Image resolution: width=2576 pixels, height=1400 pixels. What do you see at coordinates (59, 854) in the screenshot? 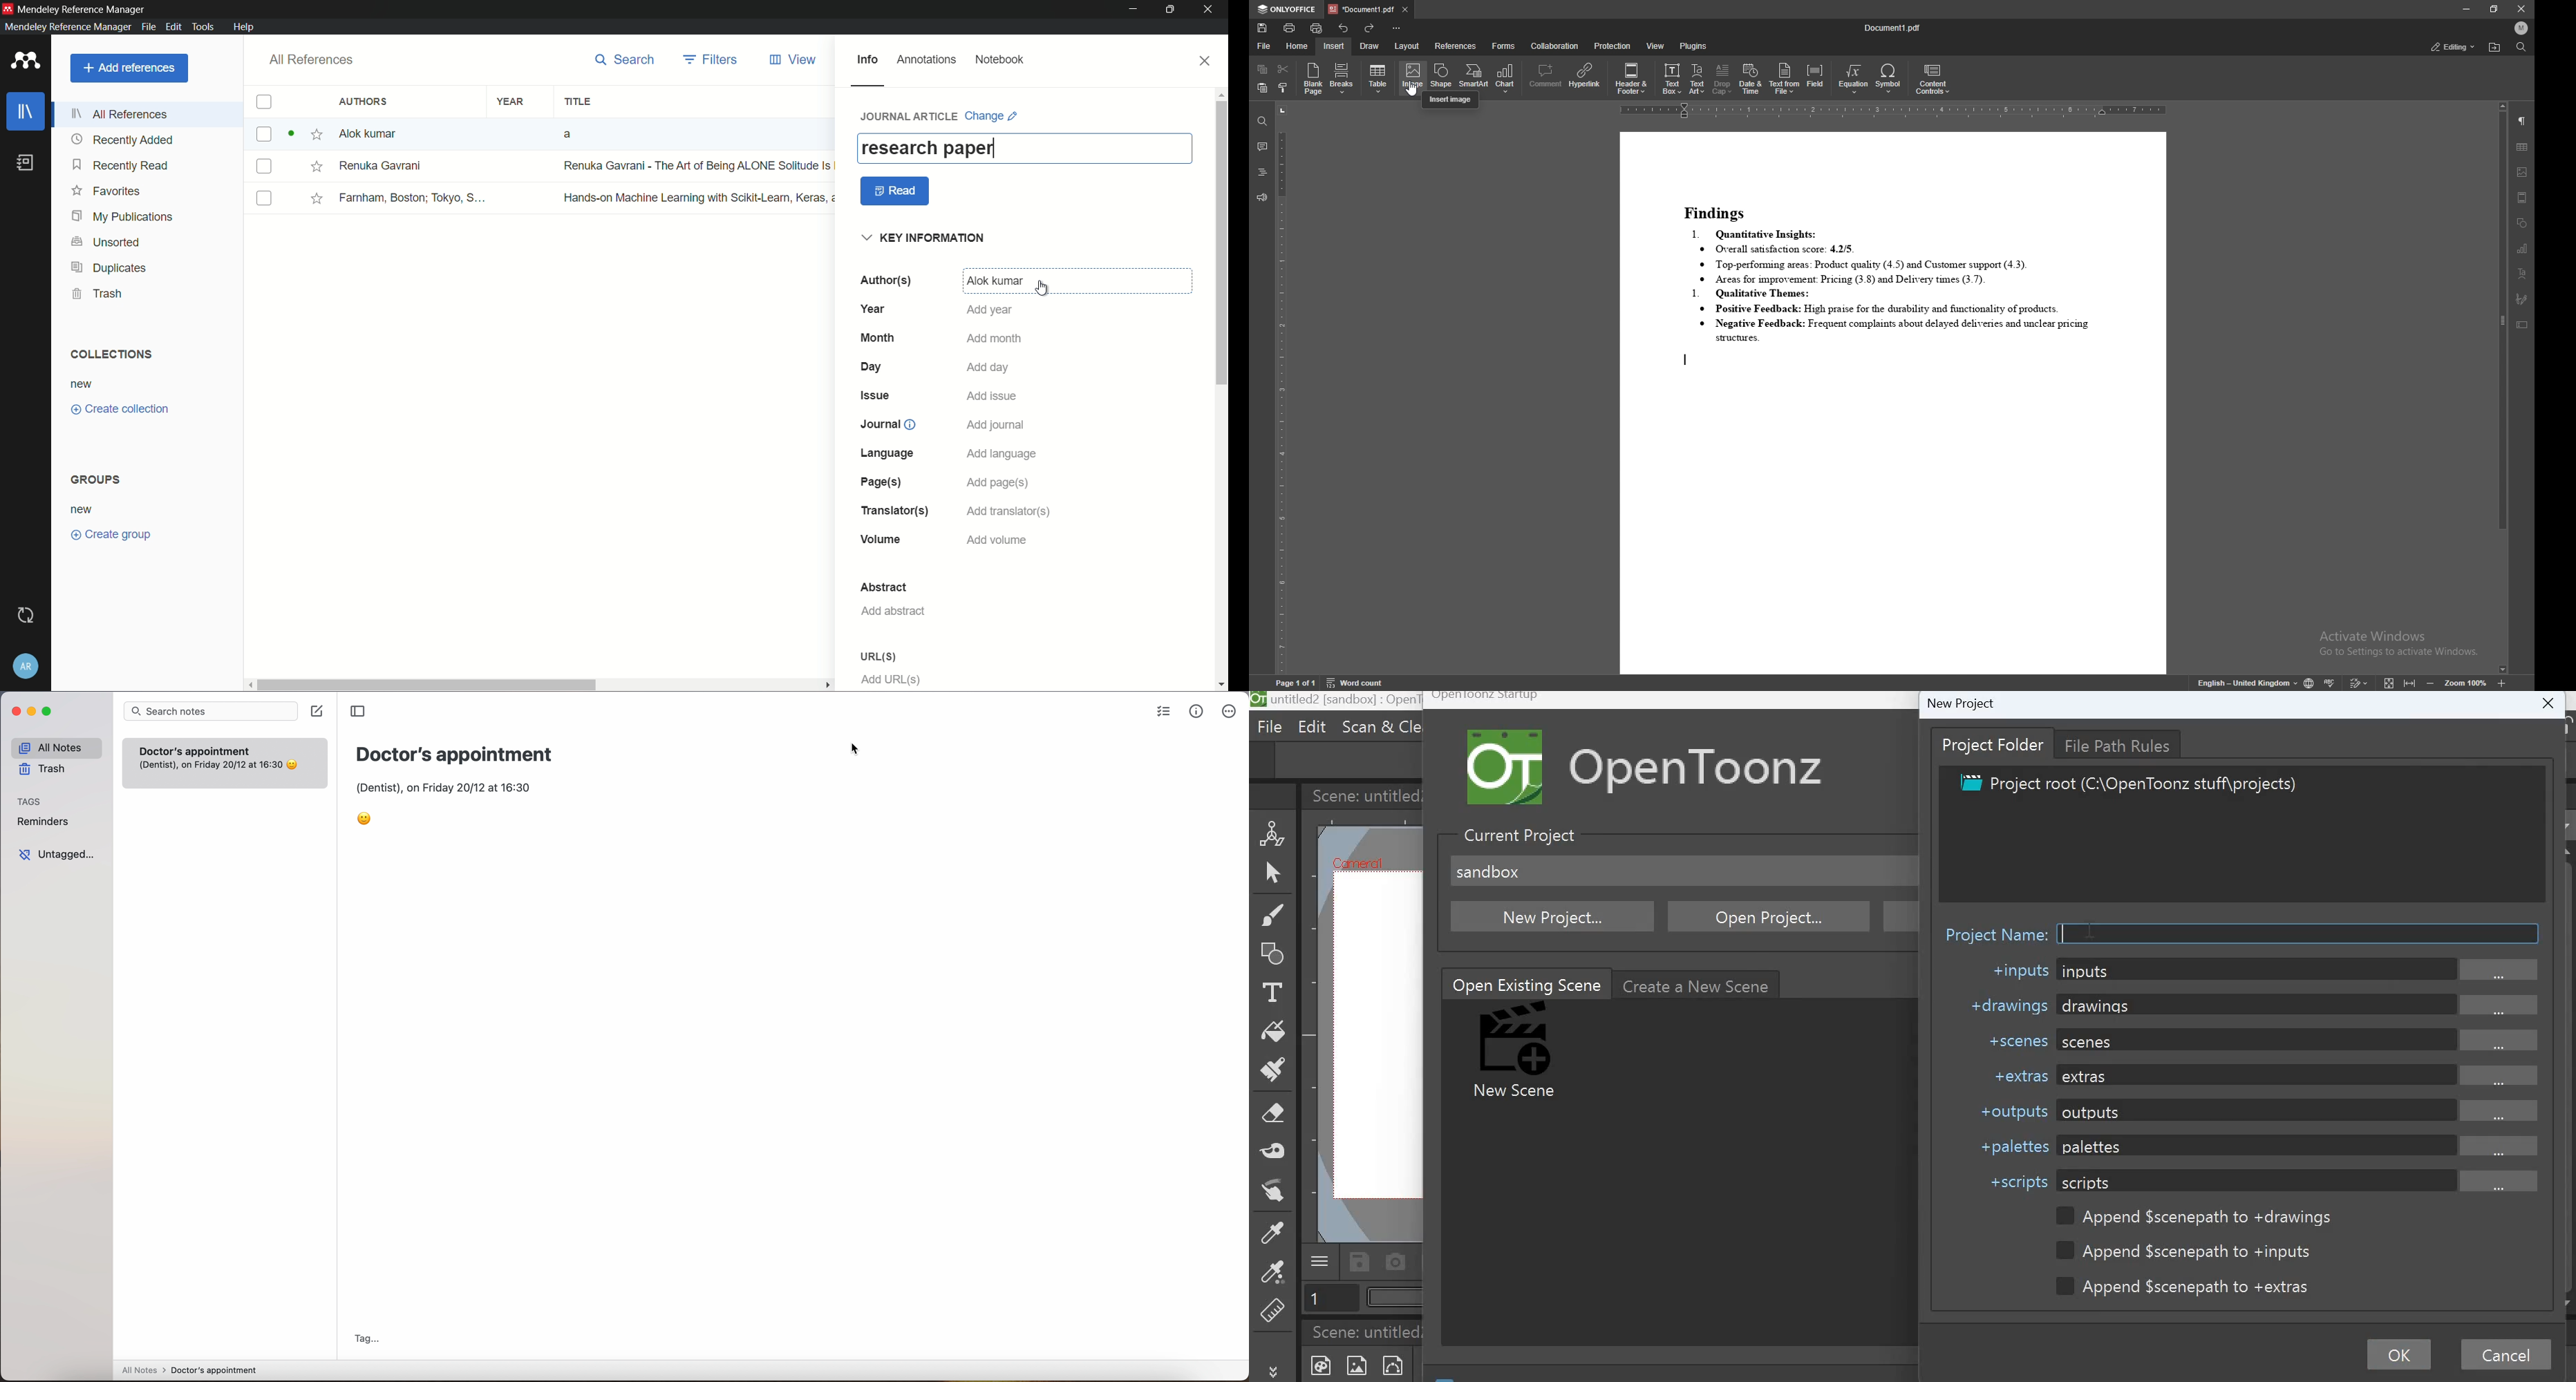
I see `untagged` at bounding box center [59, 854].